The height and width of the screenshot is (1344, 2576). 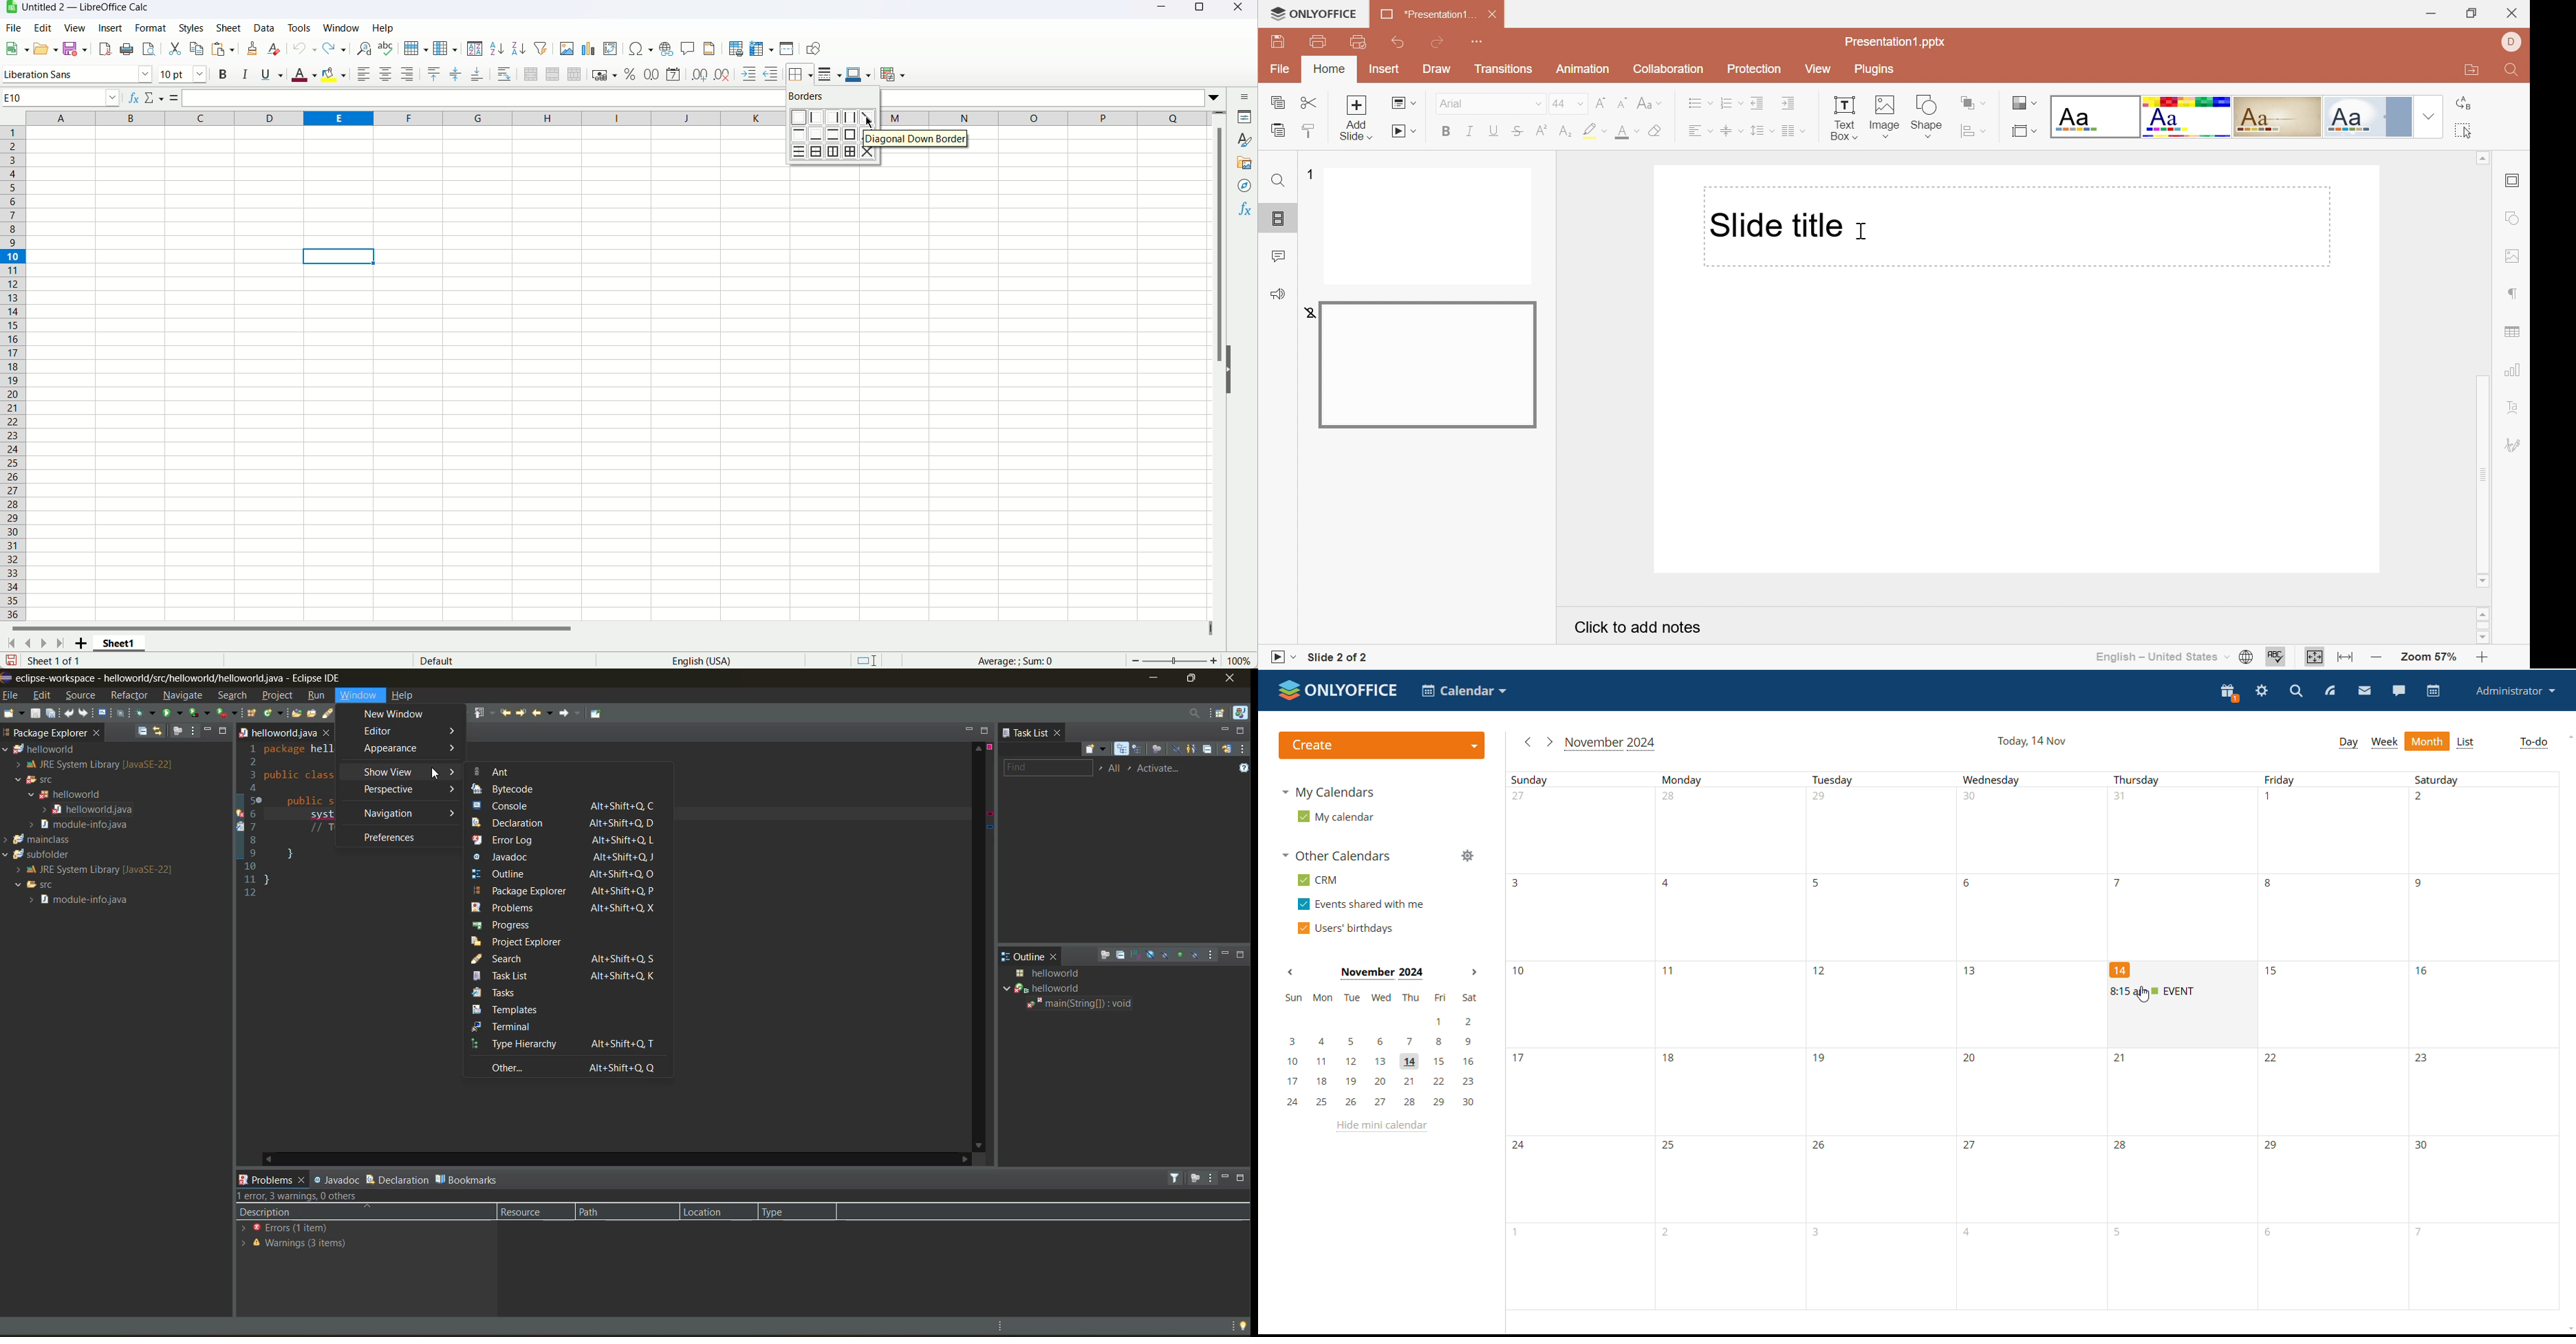 What do you see at coordinates (356, 695) in the screenshot?
I see `window` at bounding box center [356, 695].